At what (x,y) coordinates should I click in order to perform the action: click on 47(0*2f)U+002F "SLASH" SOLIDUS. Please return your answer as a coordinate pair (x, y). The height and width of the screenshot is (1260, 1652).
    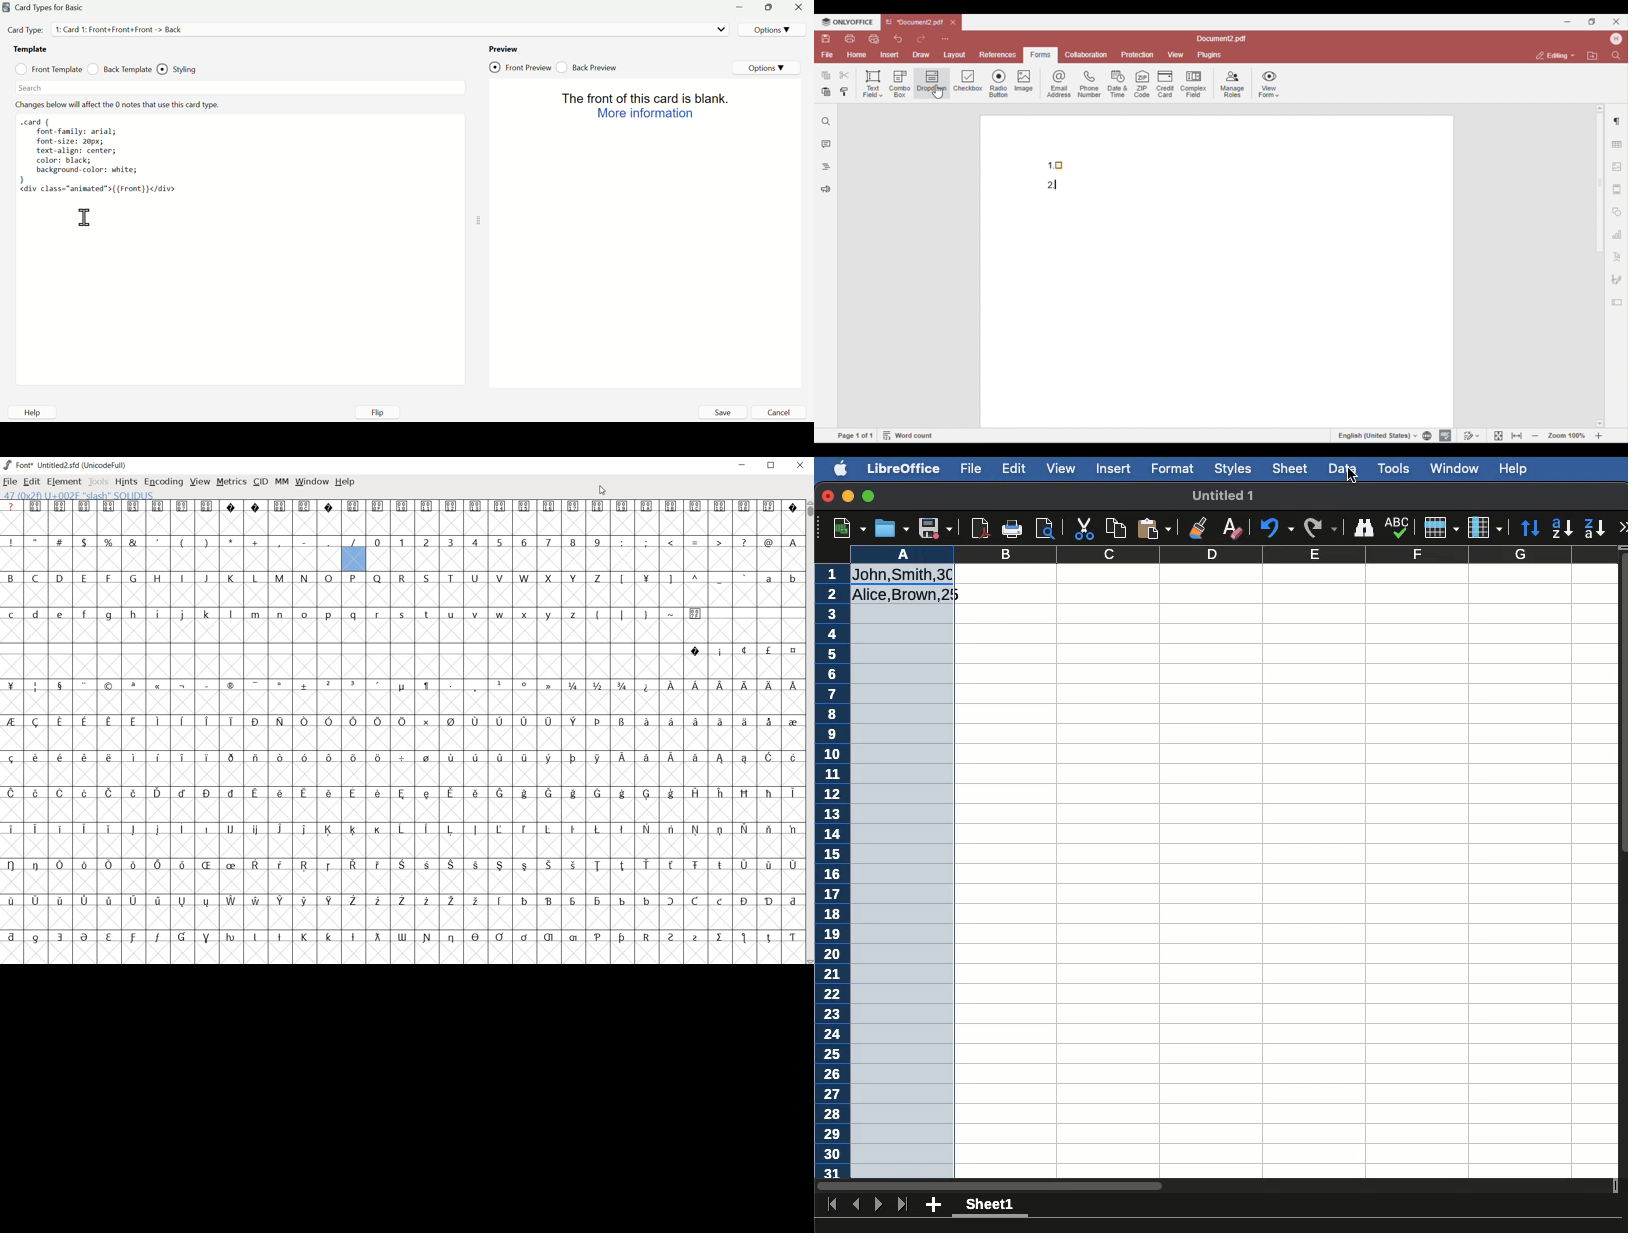
    Looking at the image, I should click on (78, 495).